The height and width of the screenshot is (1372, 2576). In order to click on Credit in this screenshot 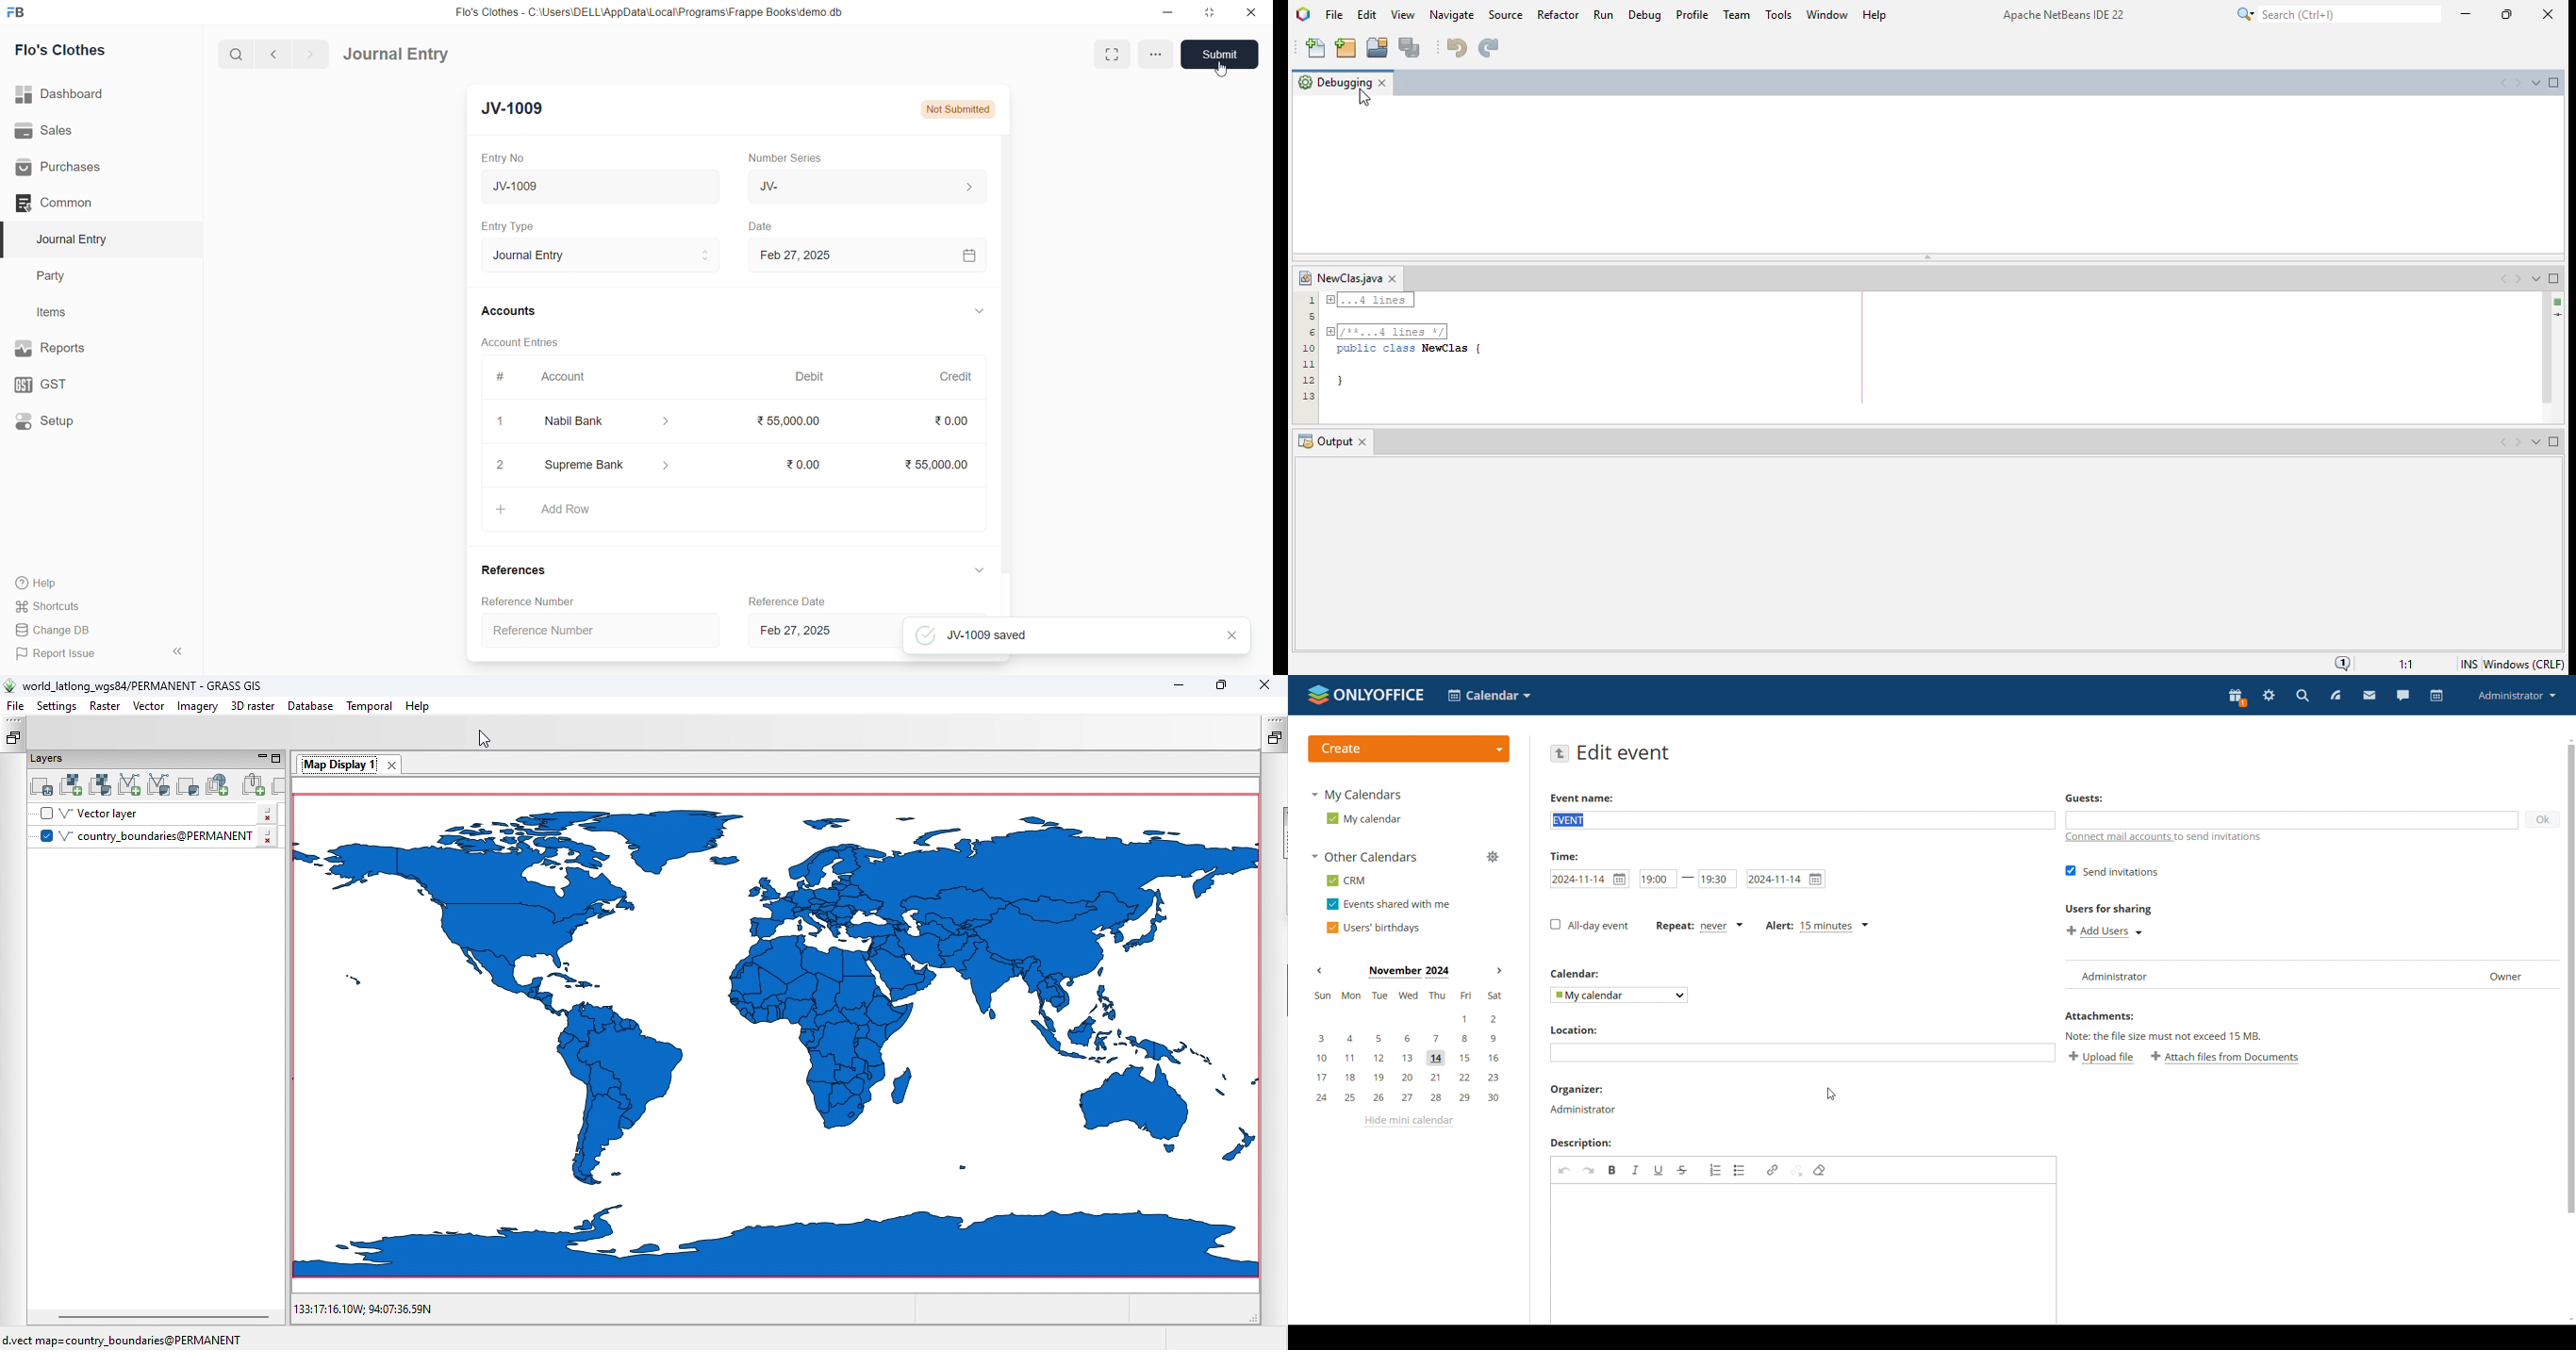, I will do `click(958, 377)`.